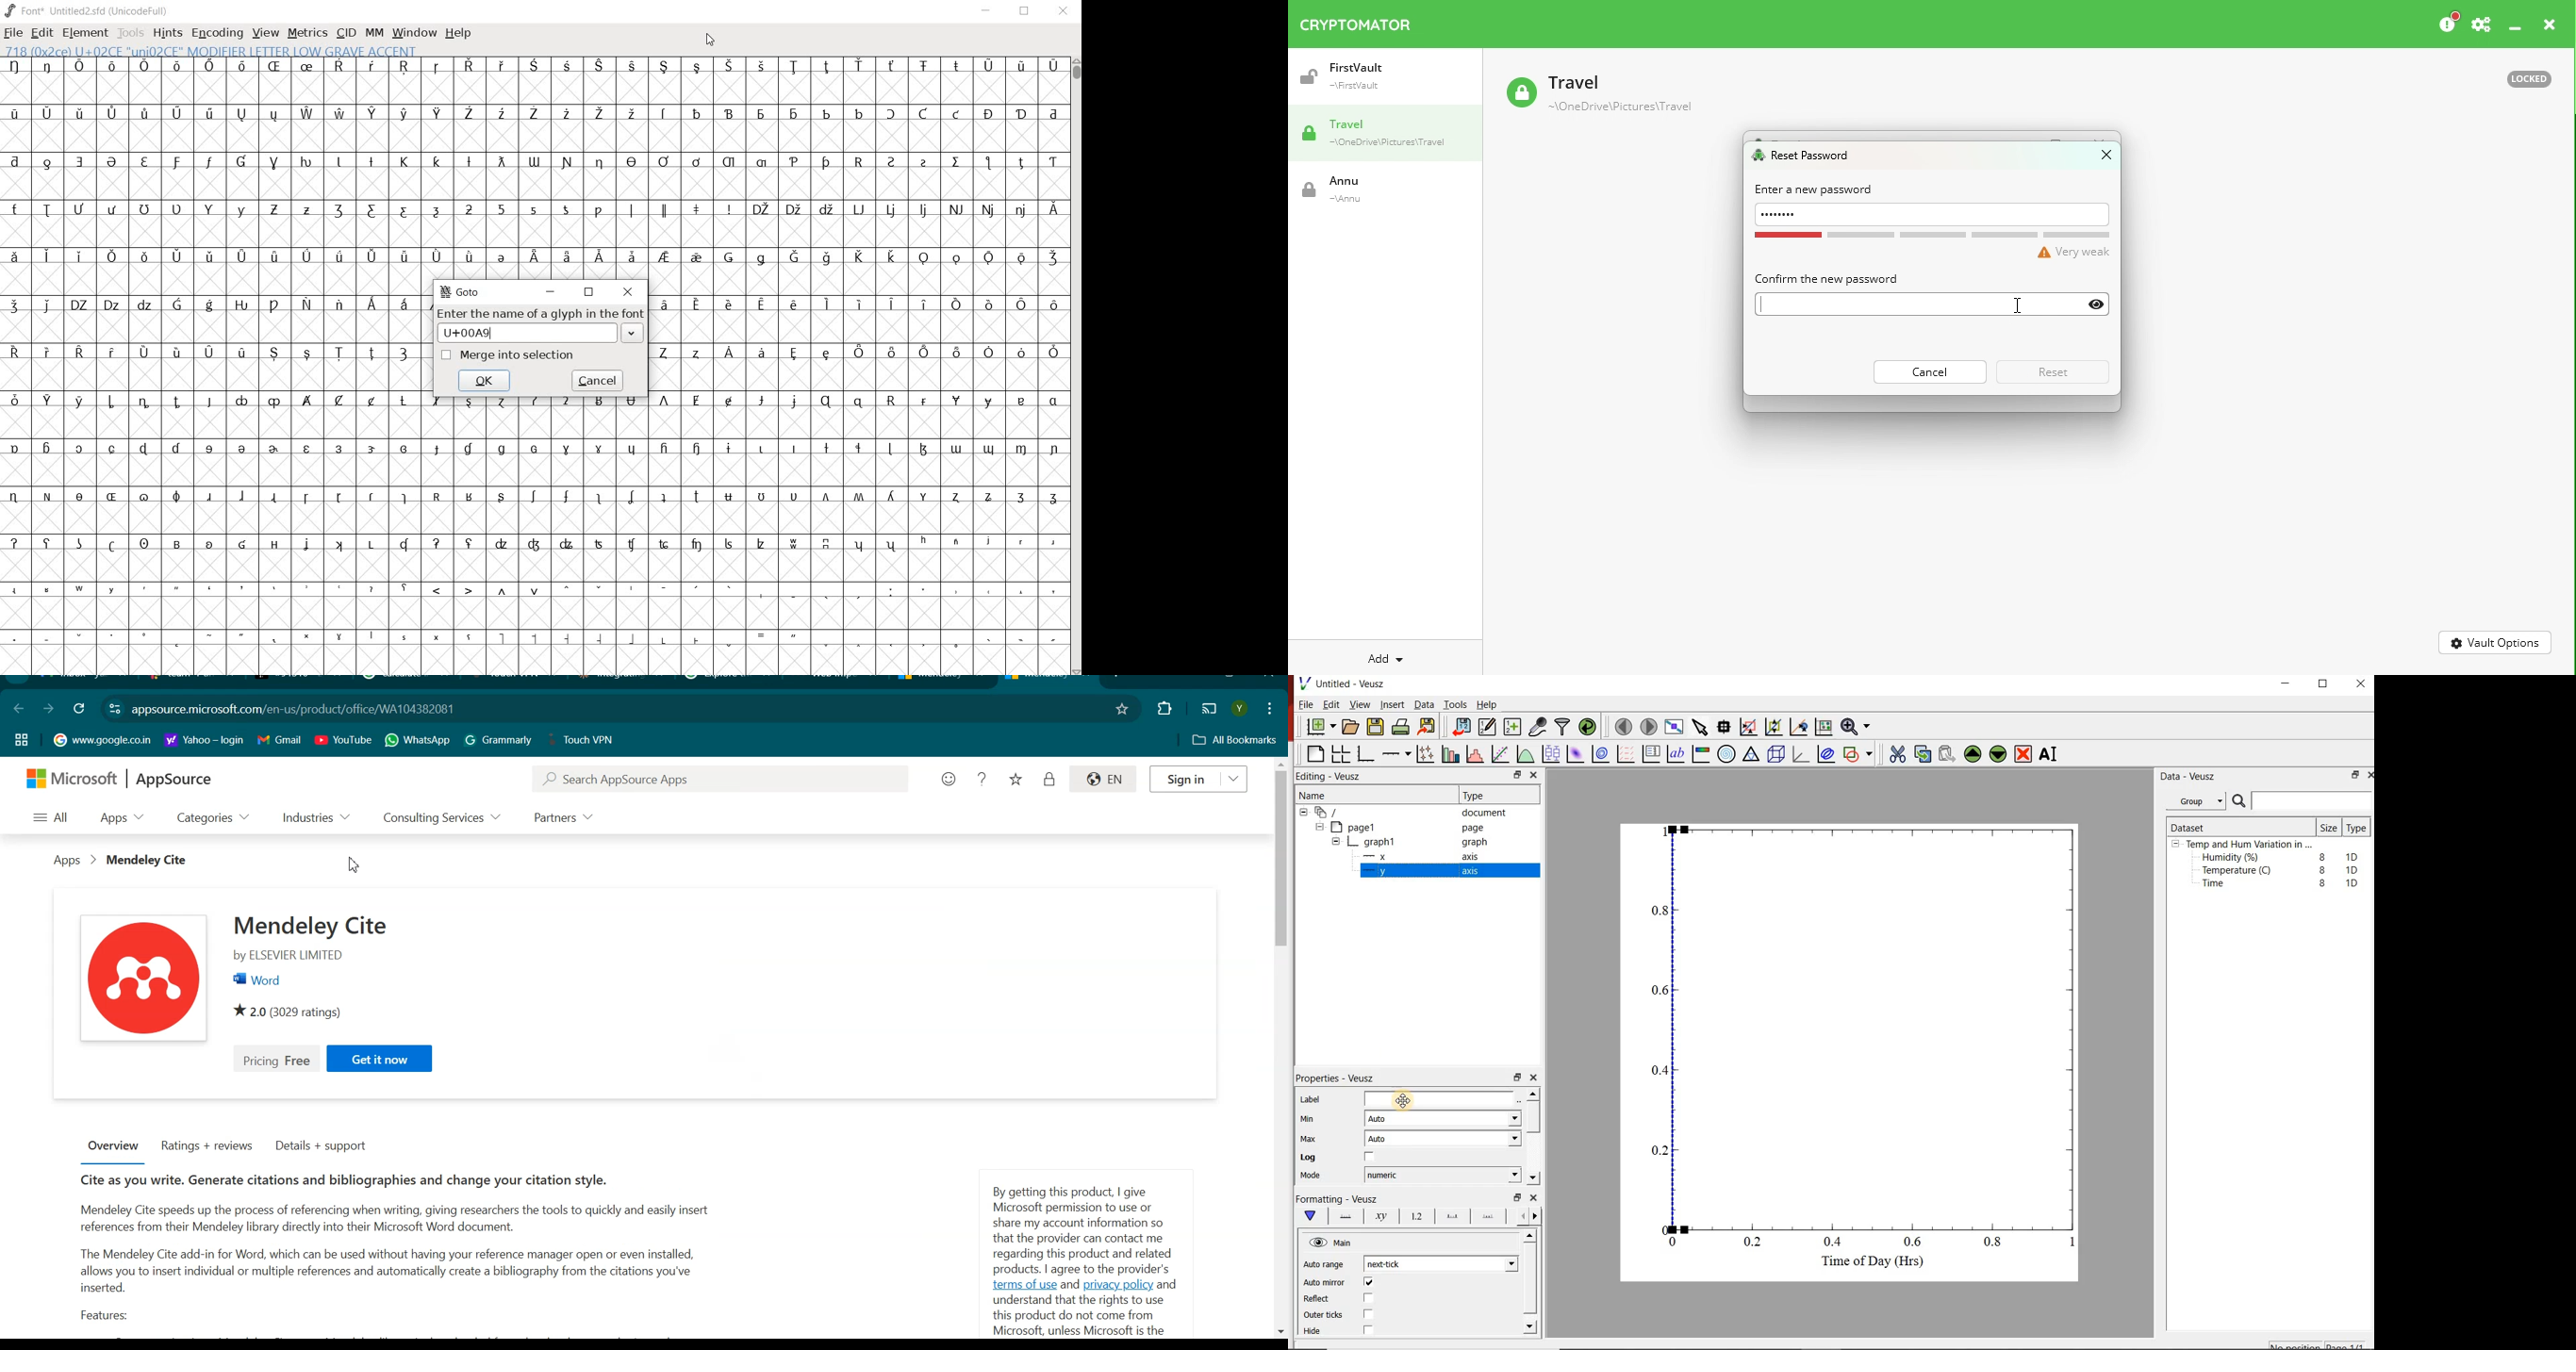 The image size is (2576, 1372). I want to click on close, so click(1535, 1199).